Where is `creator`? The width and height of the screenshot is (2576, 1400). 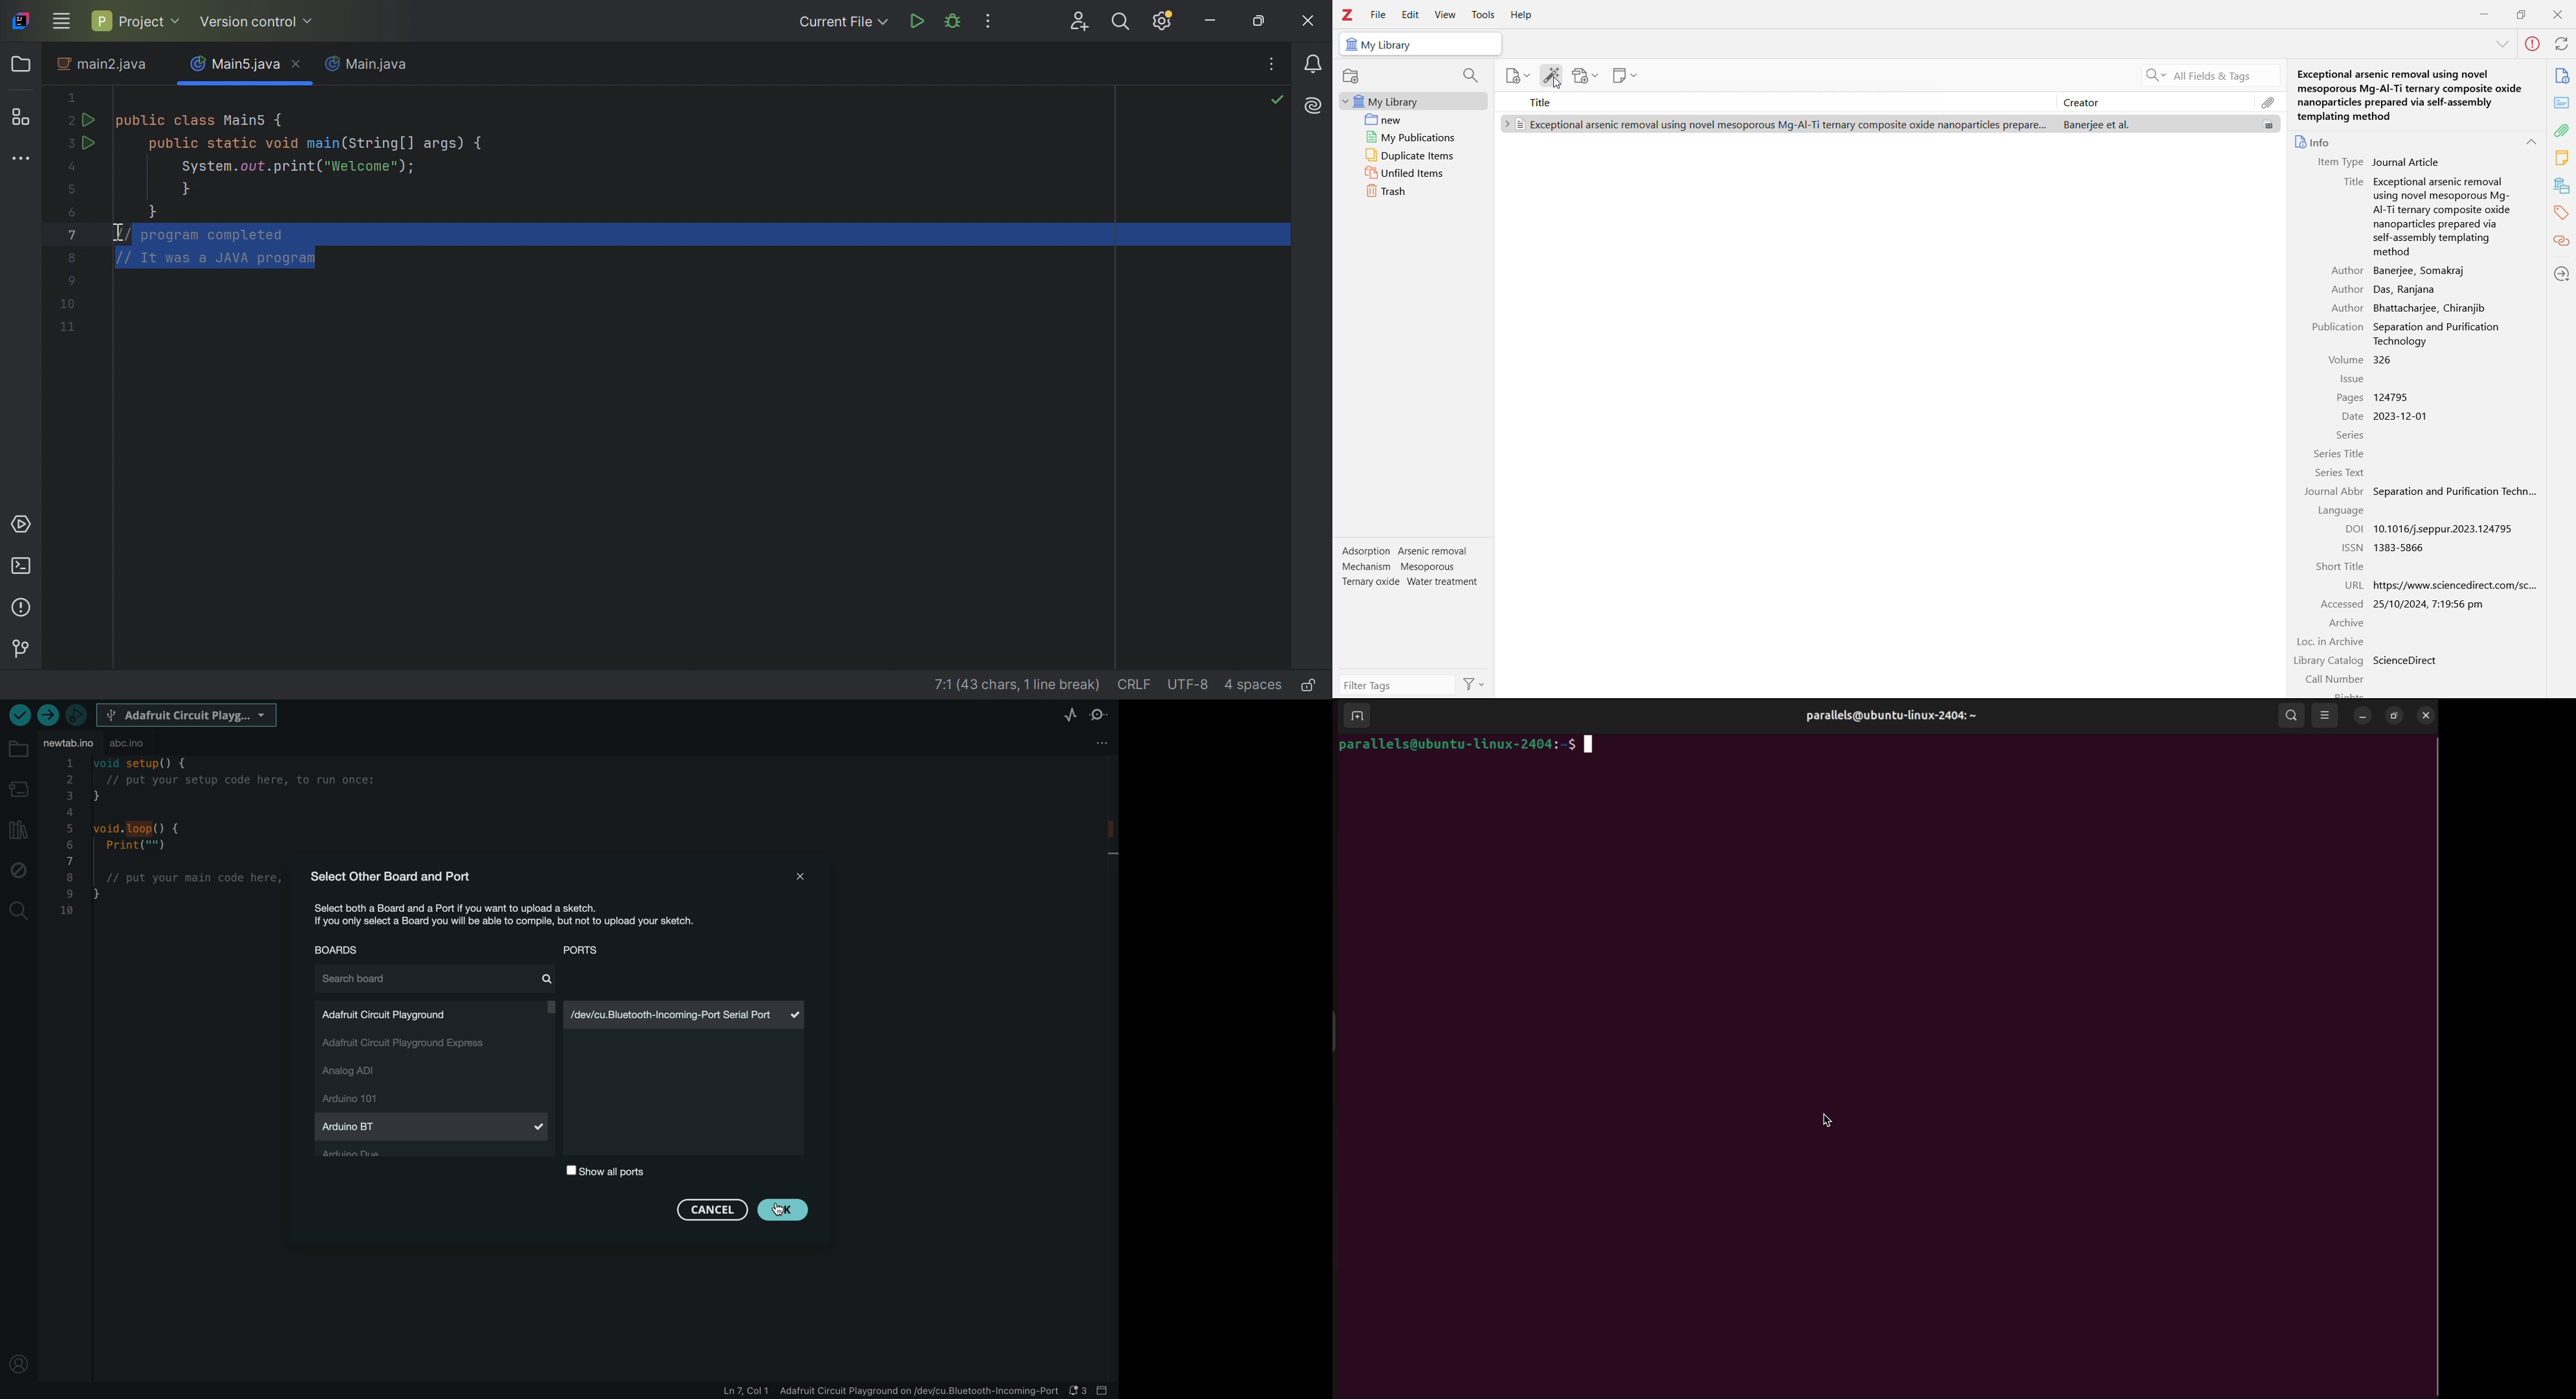 creator is located at coordinates (2154, 102).